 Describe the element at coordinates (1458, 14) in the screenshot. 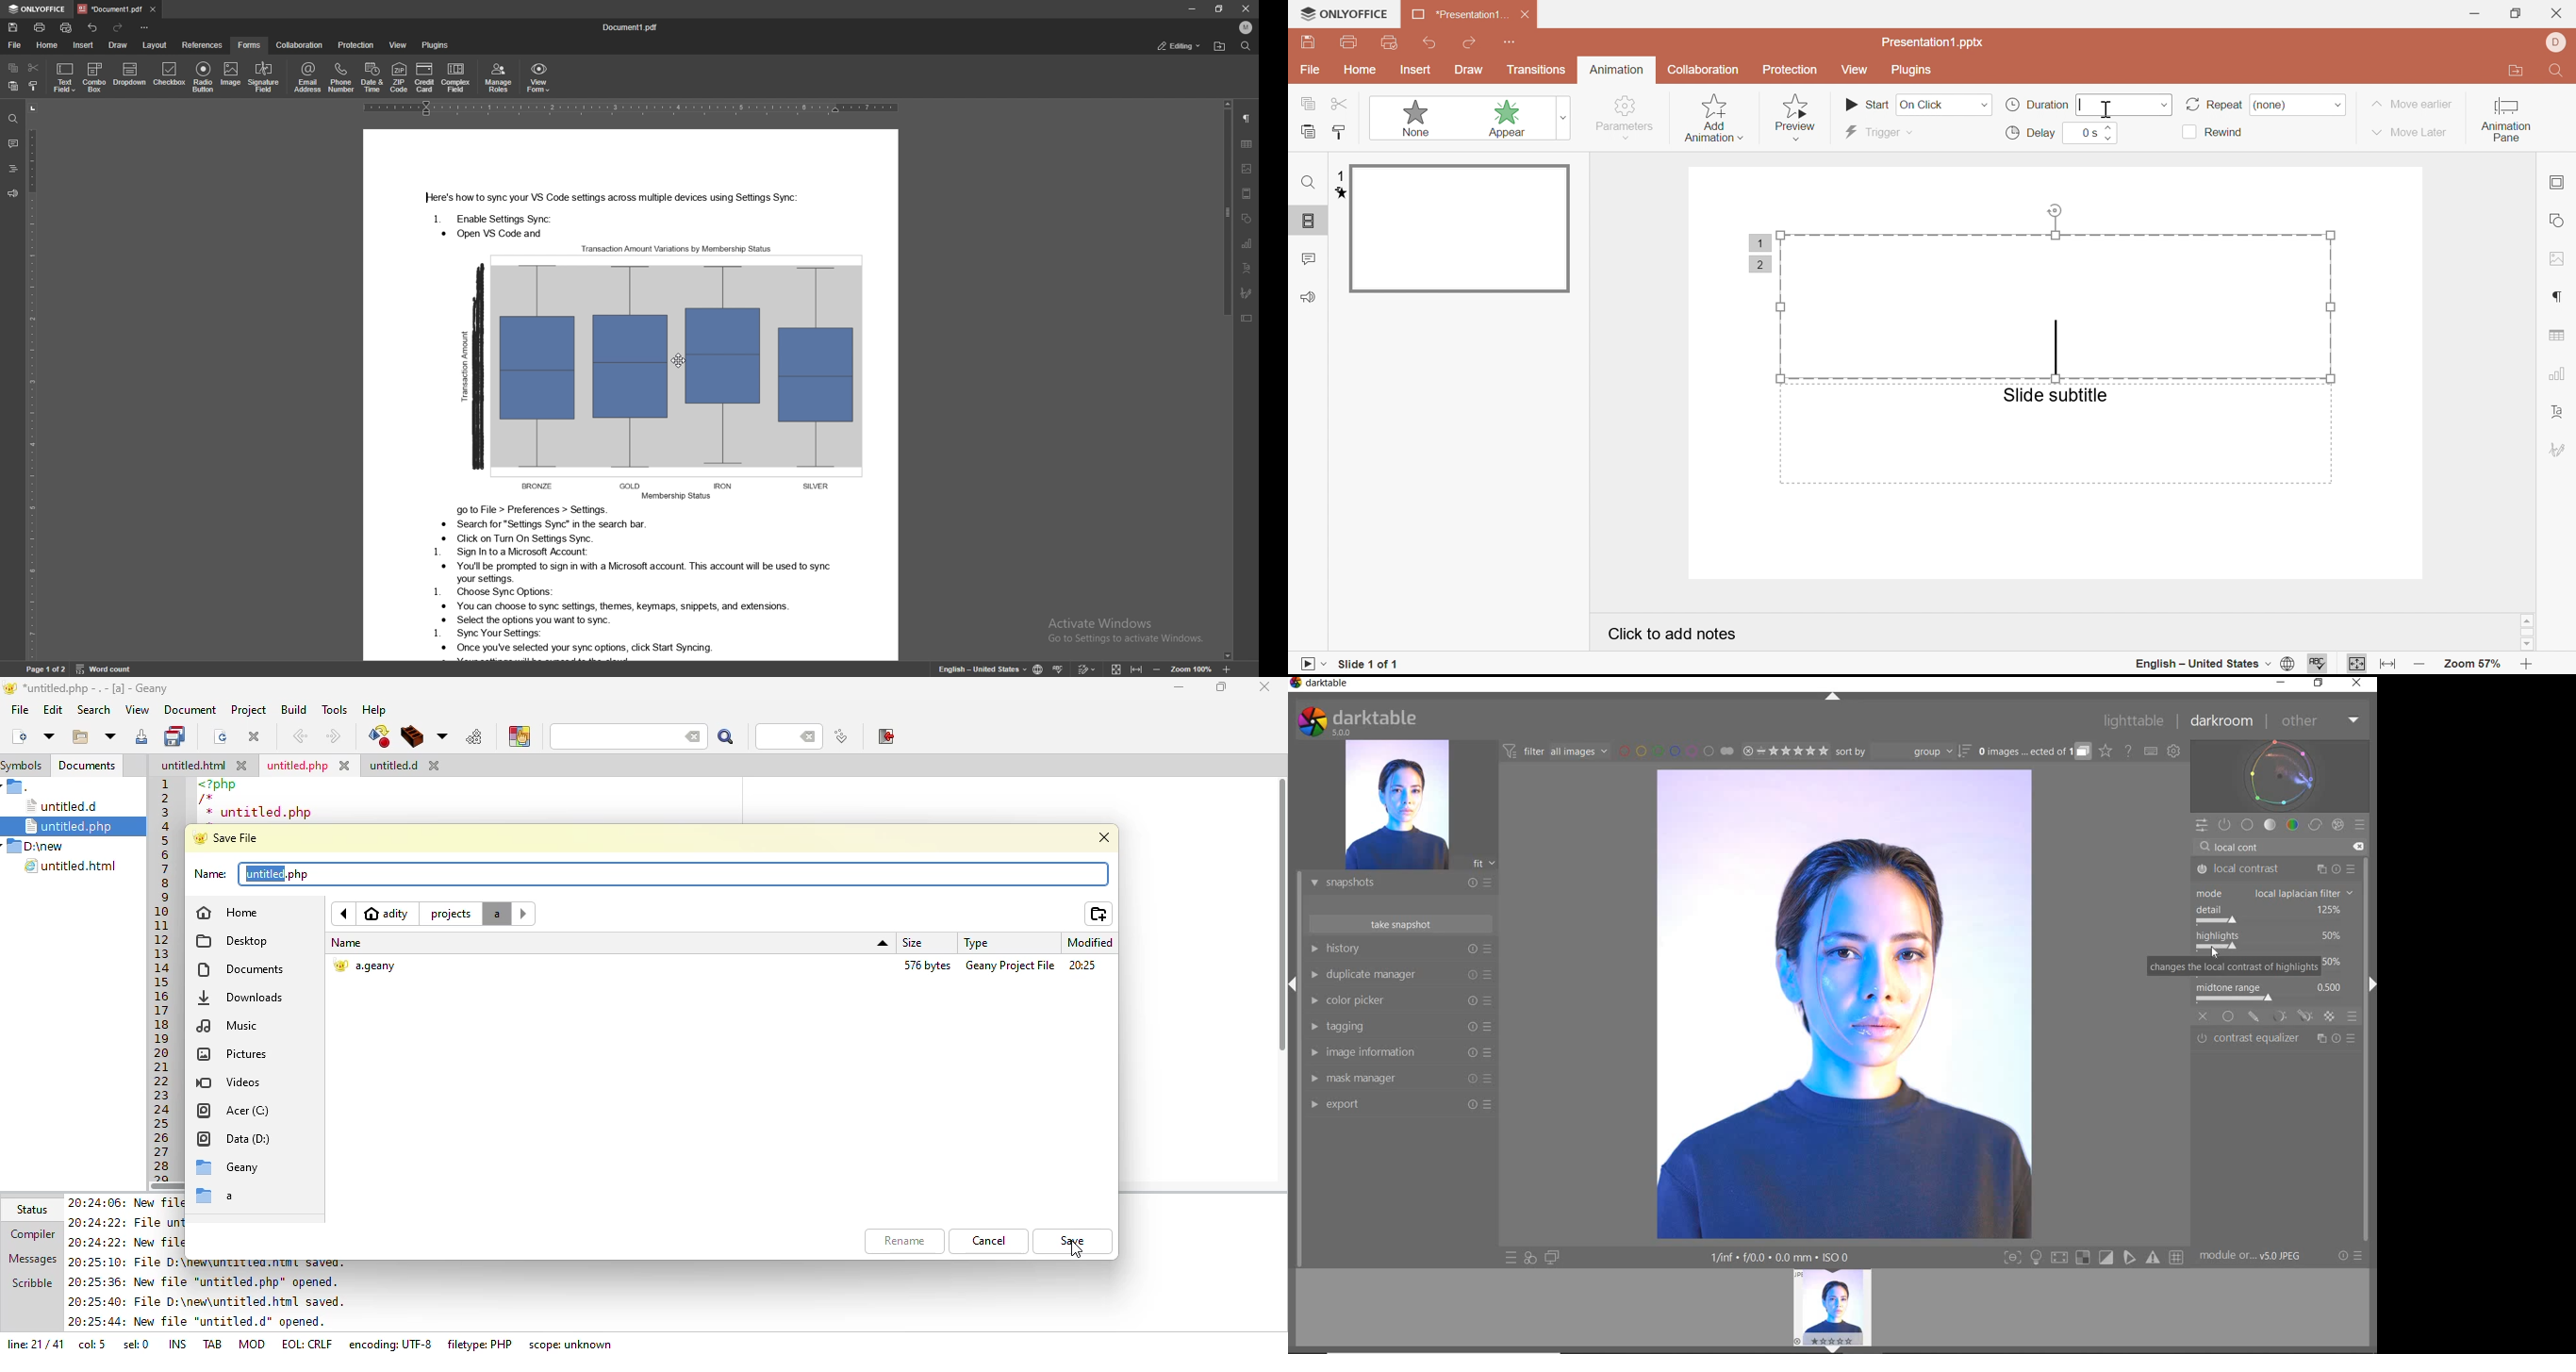

I see `*presentation1...` at that location.